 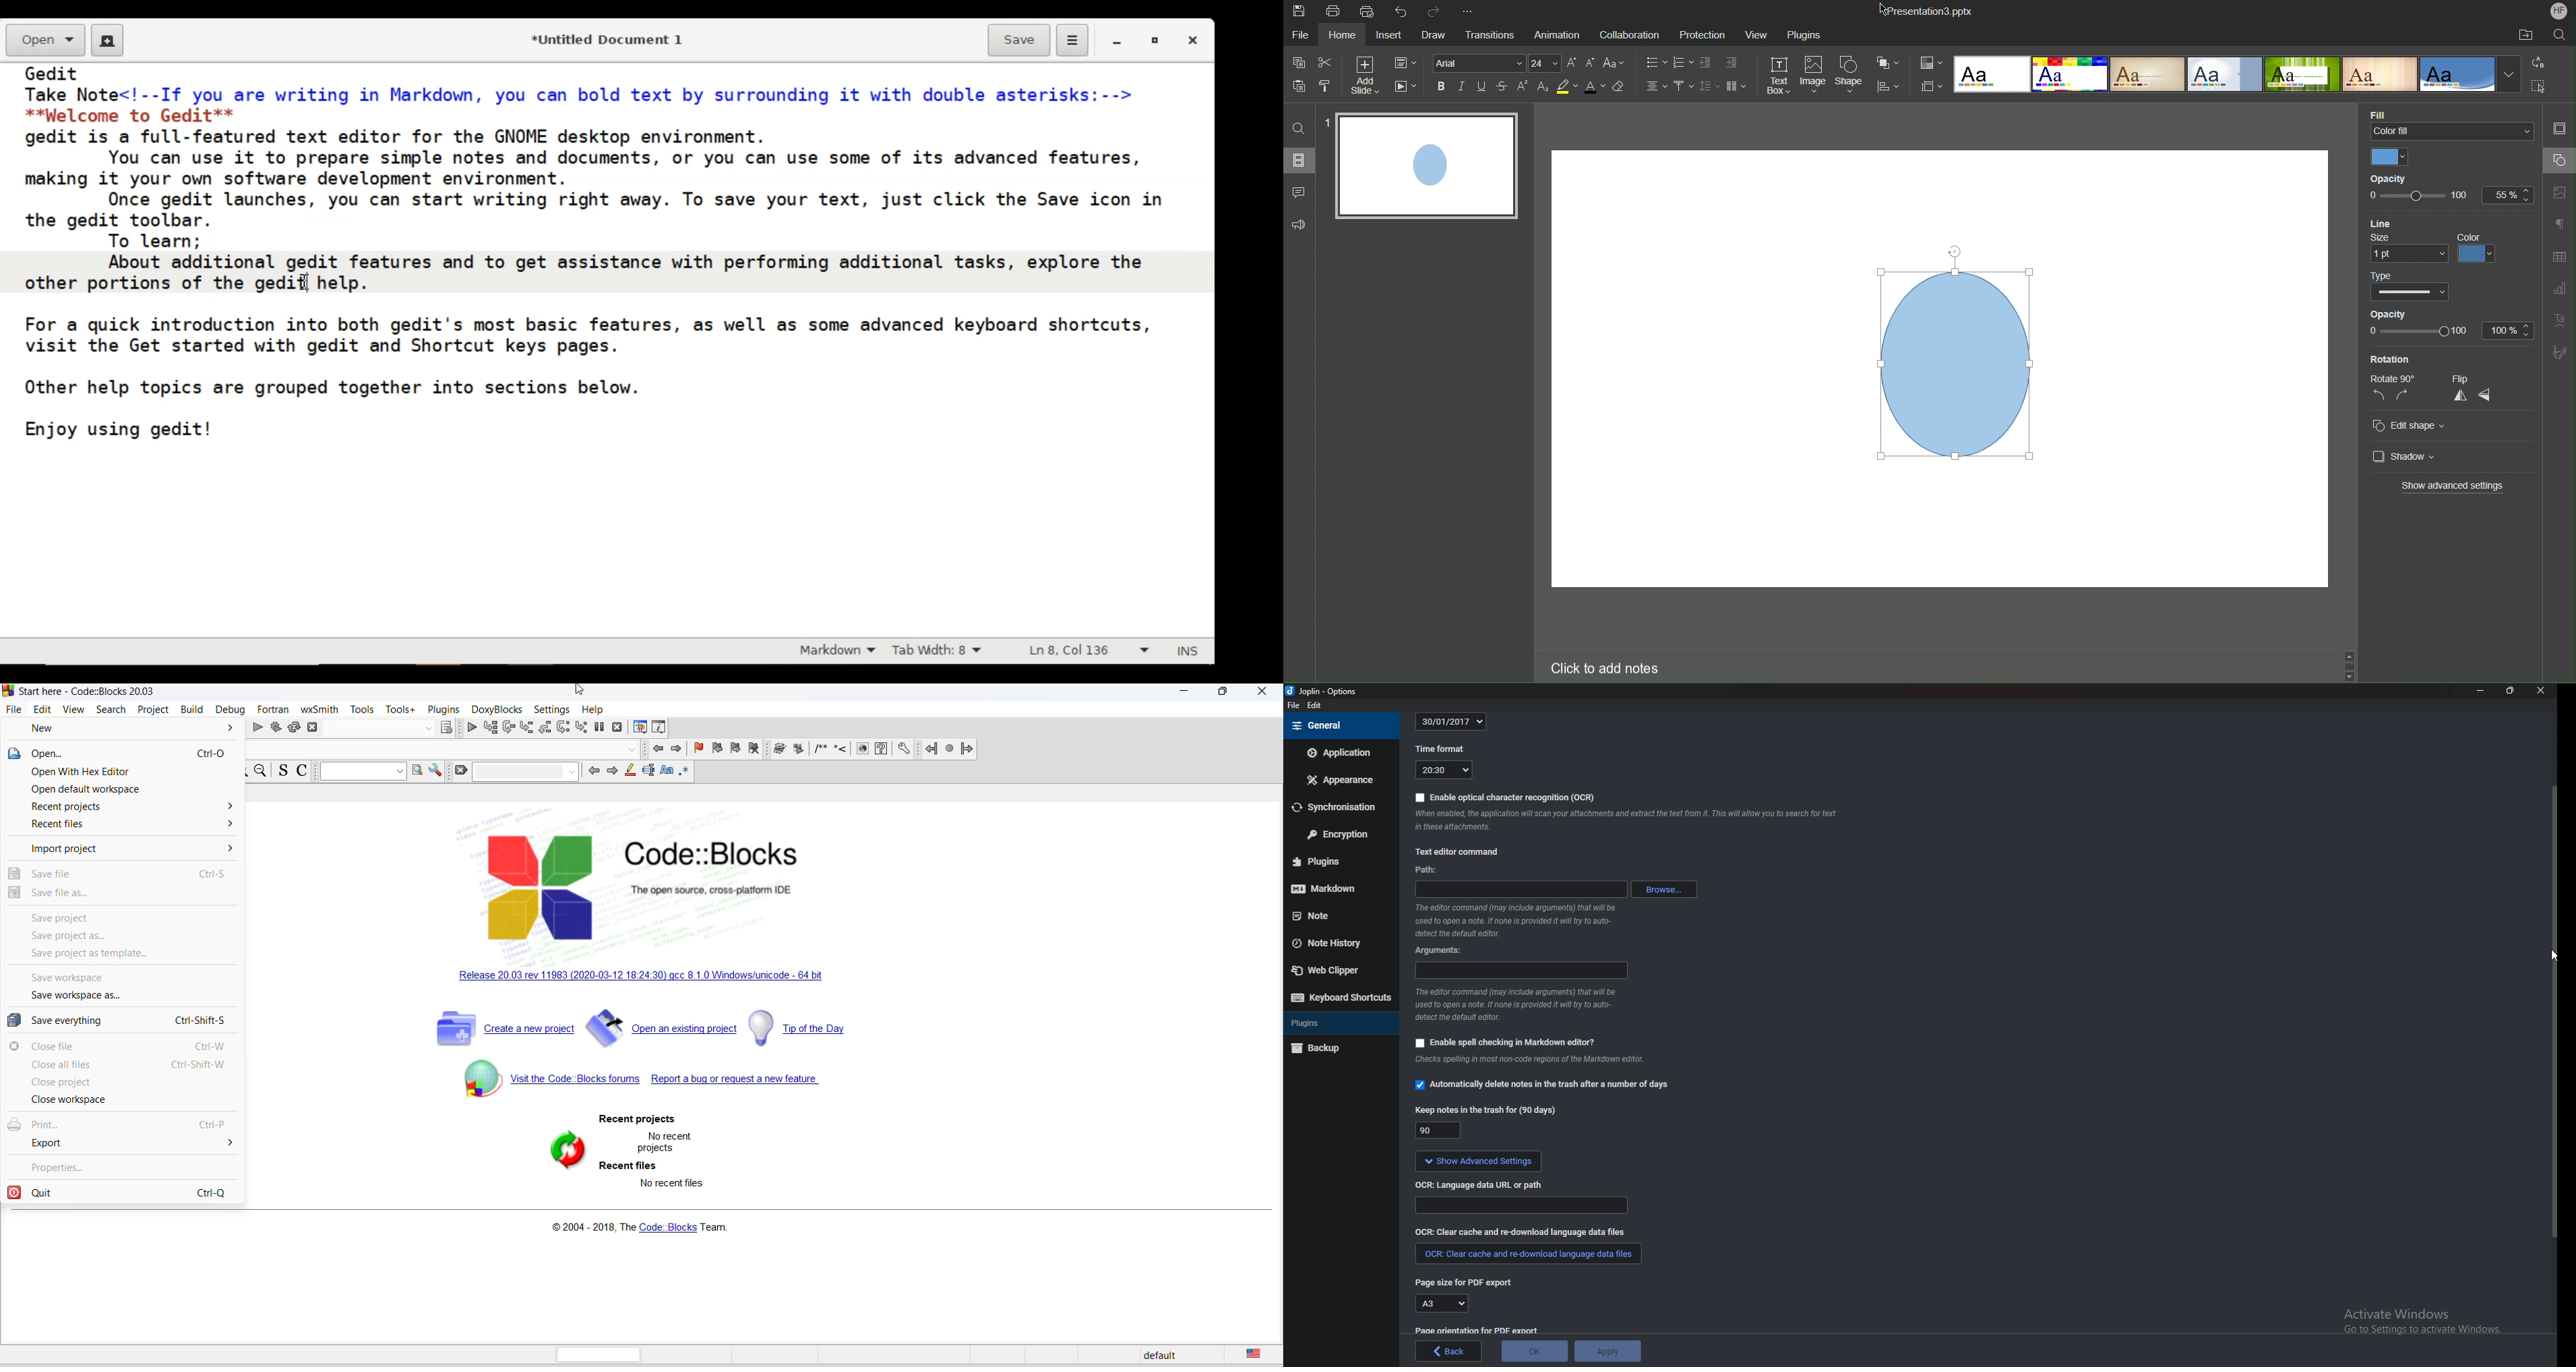 I want to click on Appearance, so click(x=1338, y=781).